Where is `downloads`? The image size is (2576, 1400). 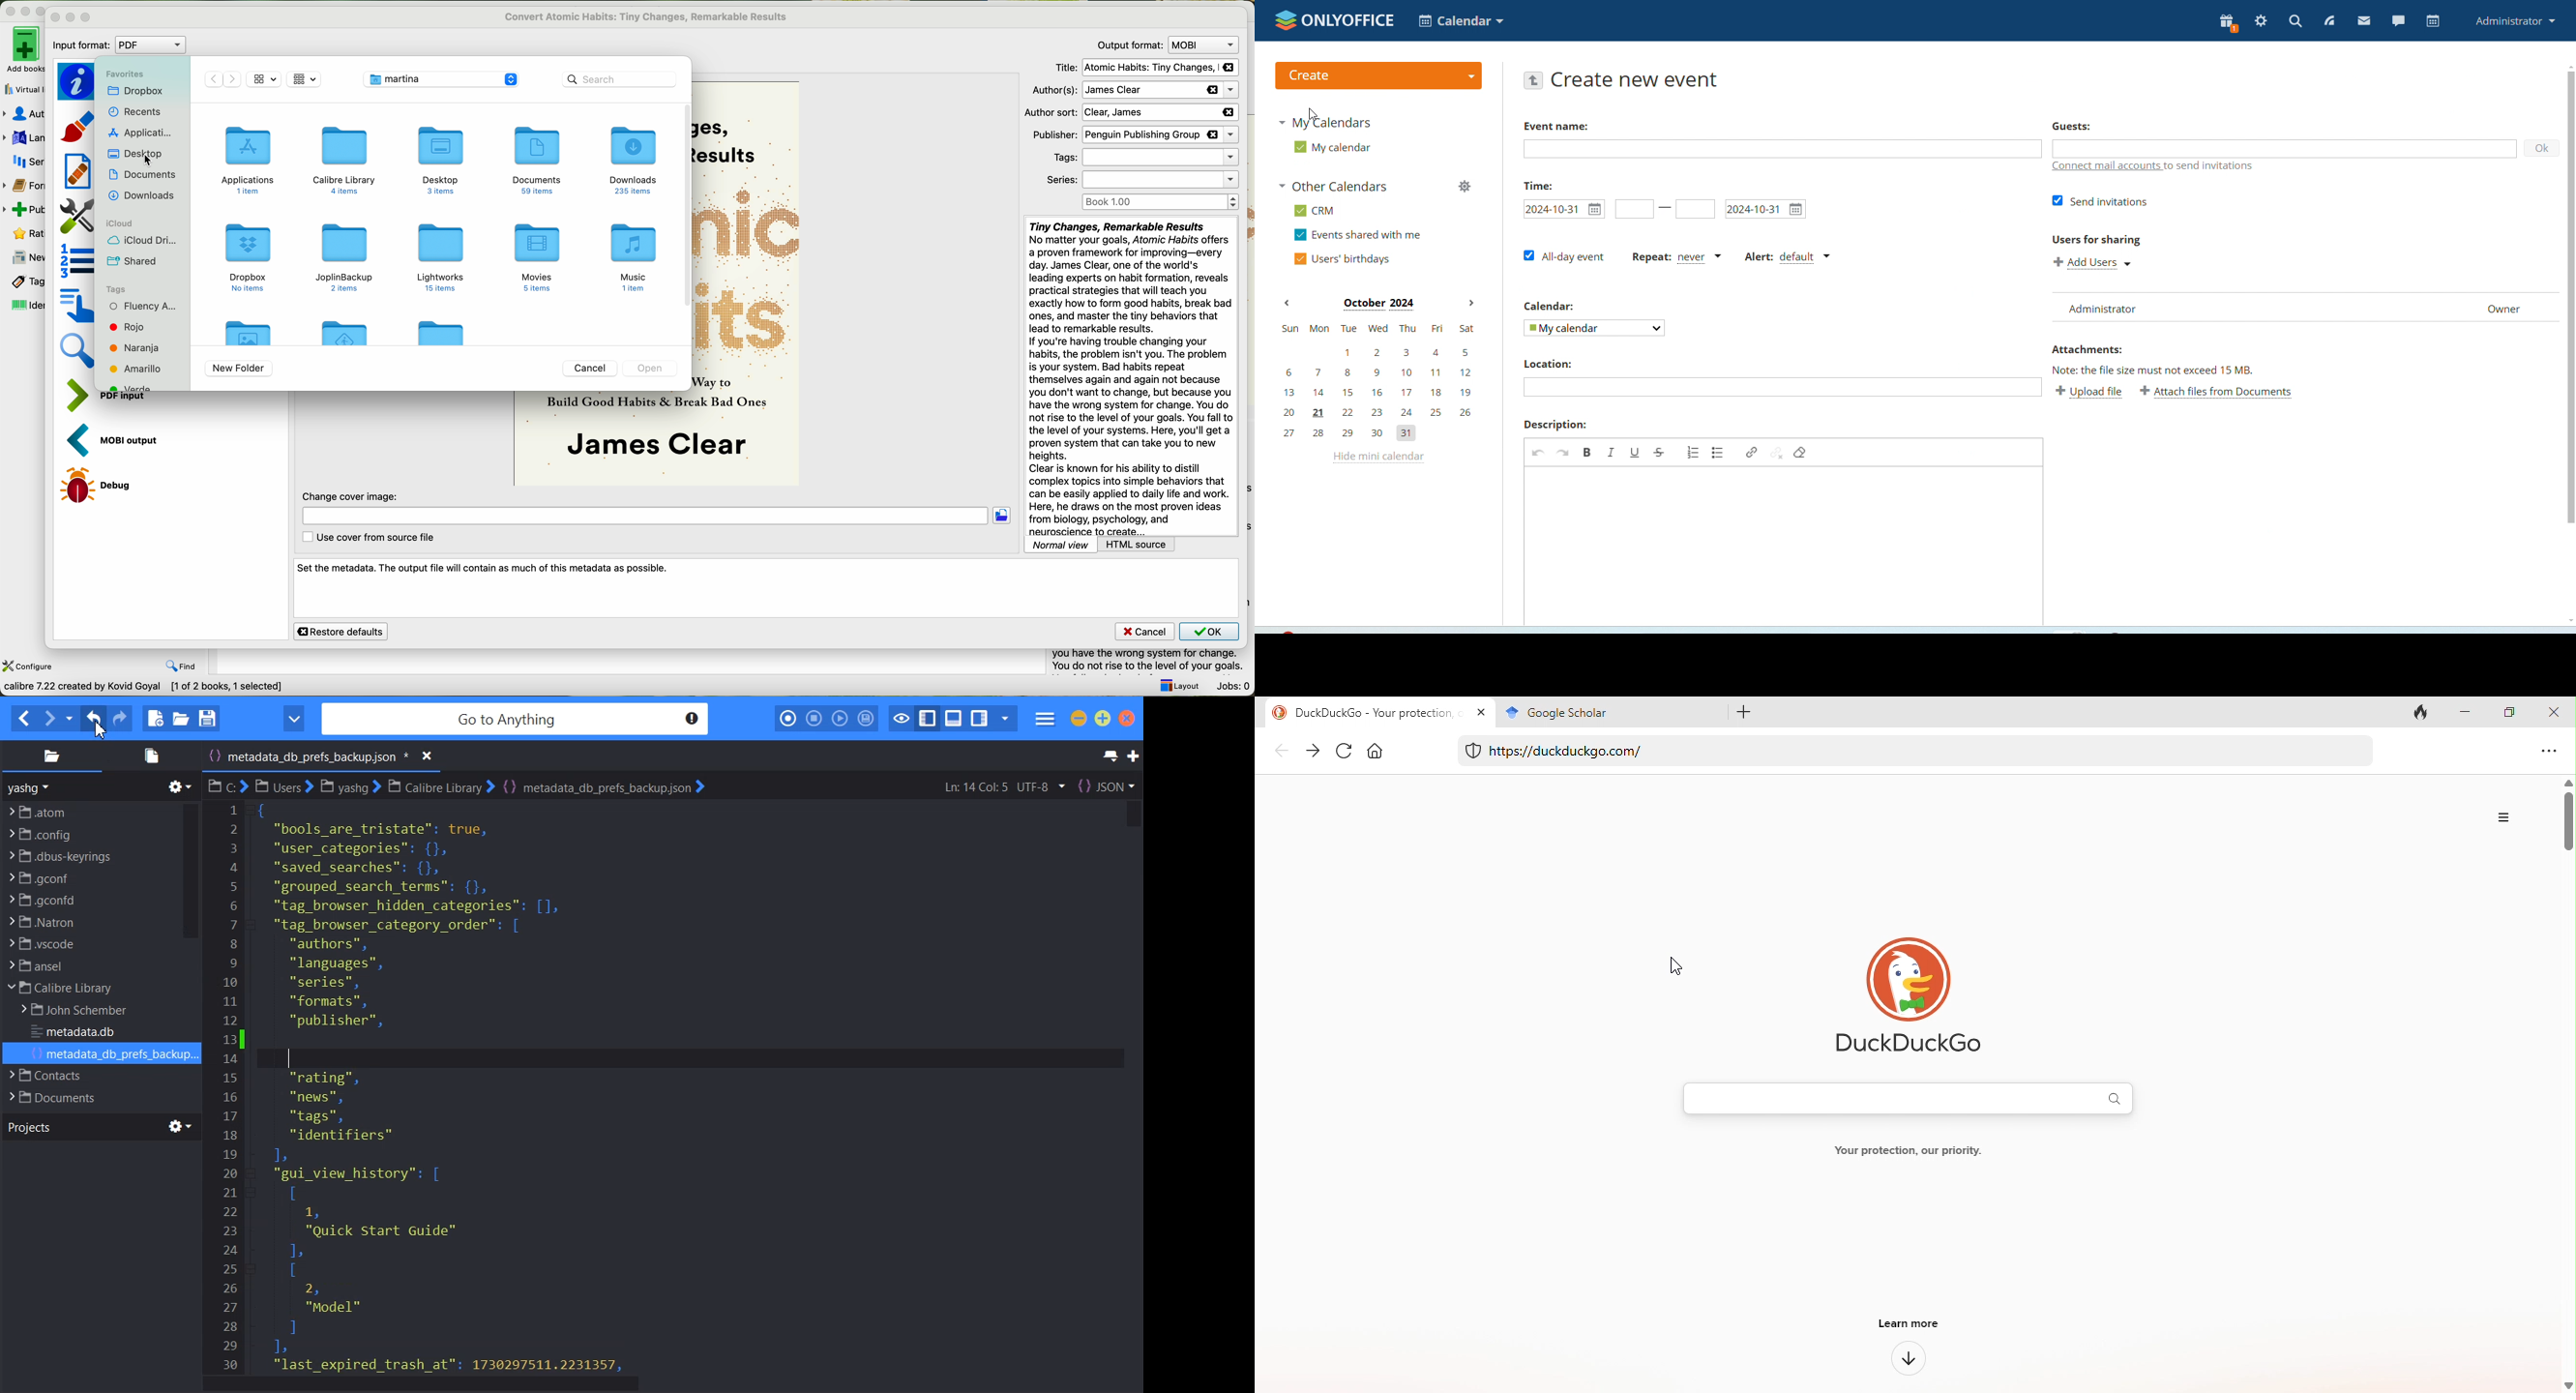
downloads is located at coordinates (142, 197).